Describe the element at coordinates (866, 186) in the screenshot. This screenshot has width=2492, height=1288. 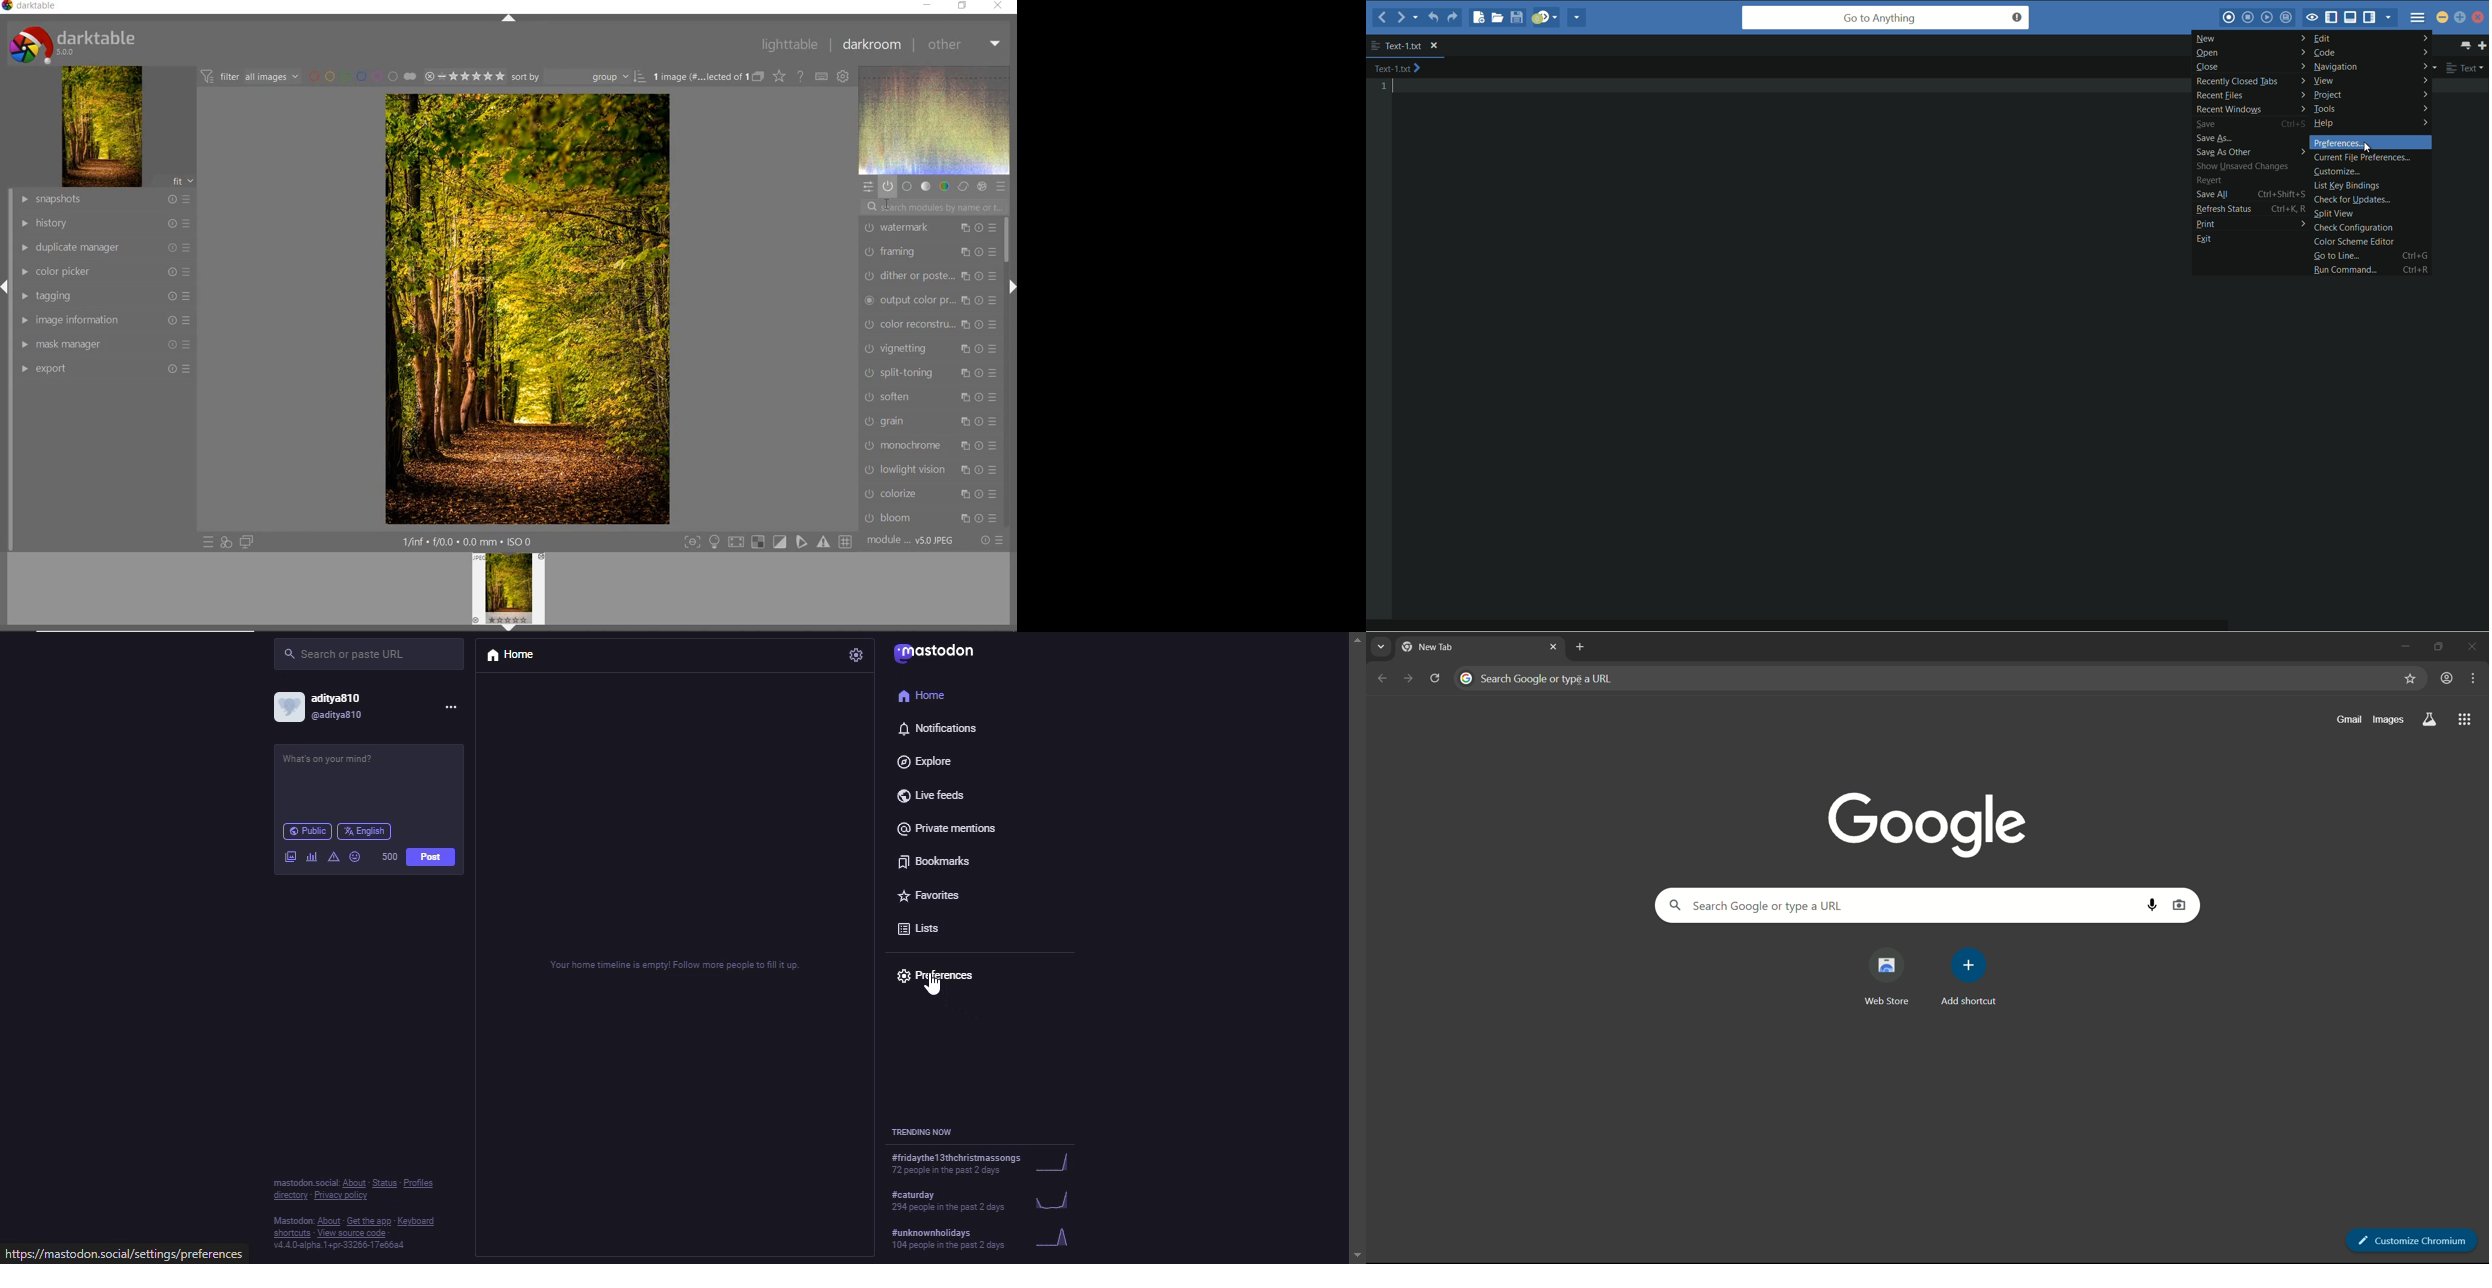
I see `quick access panel` at that location.